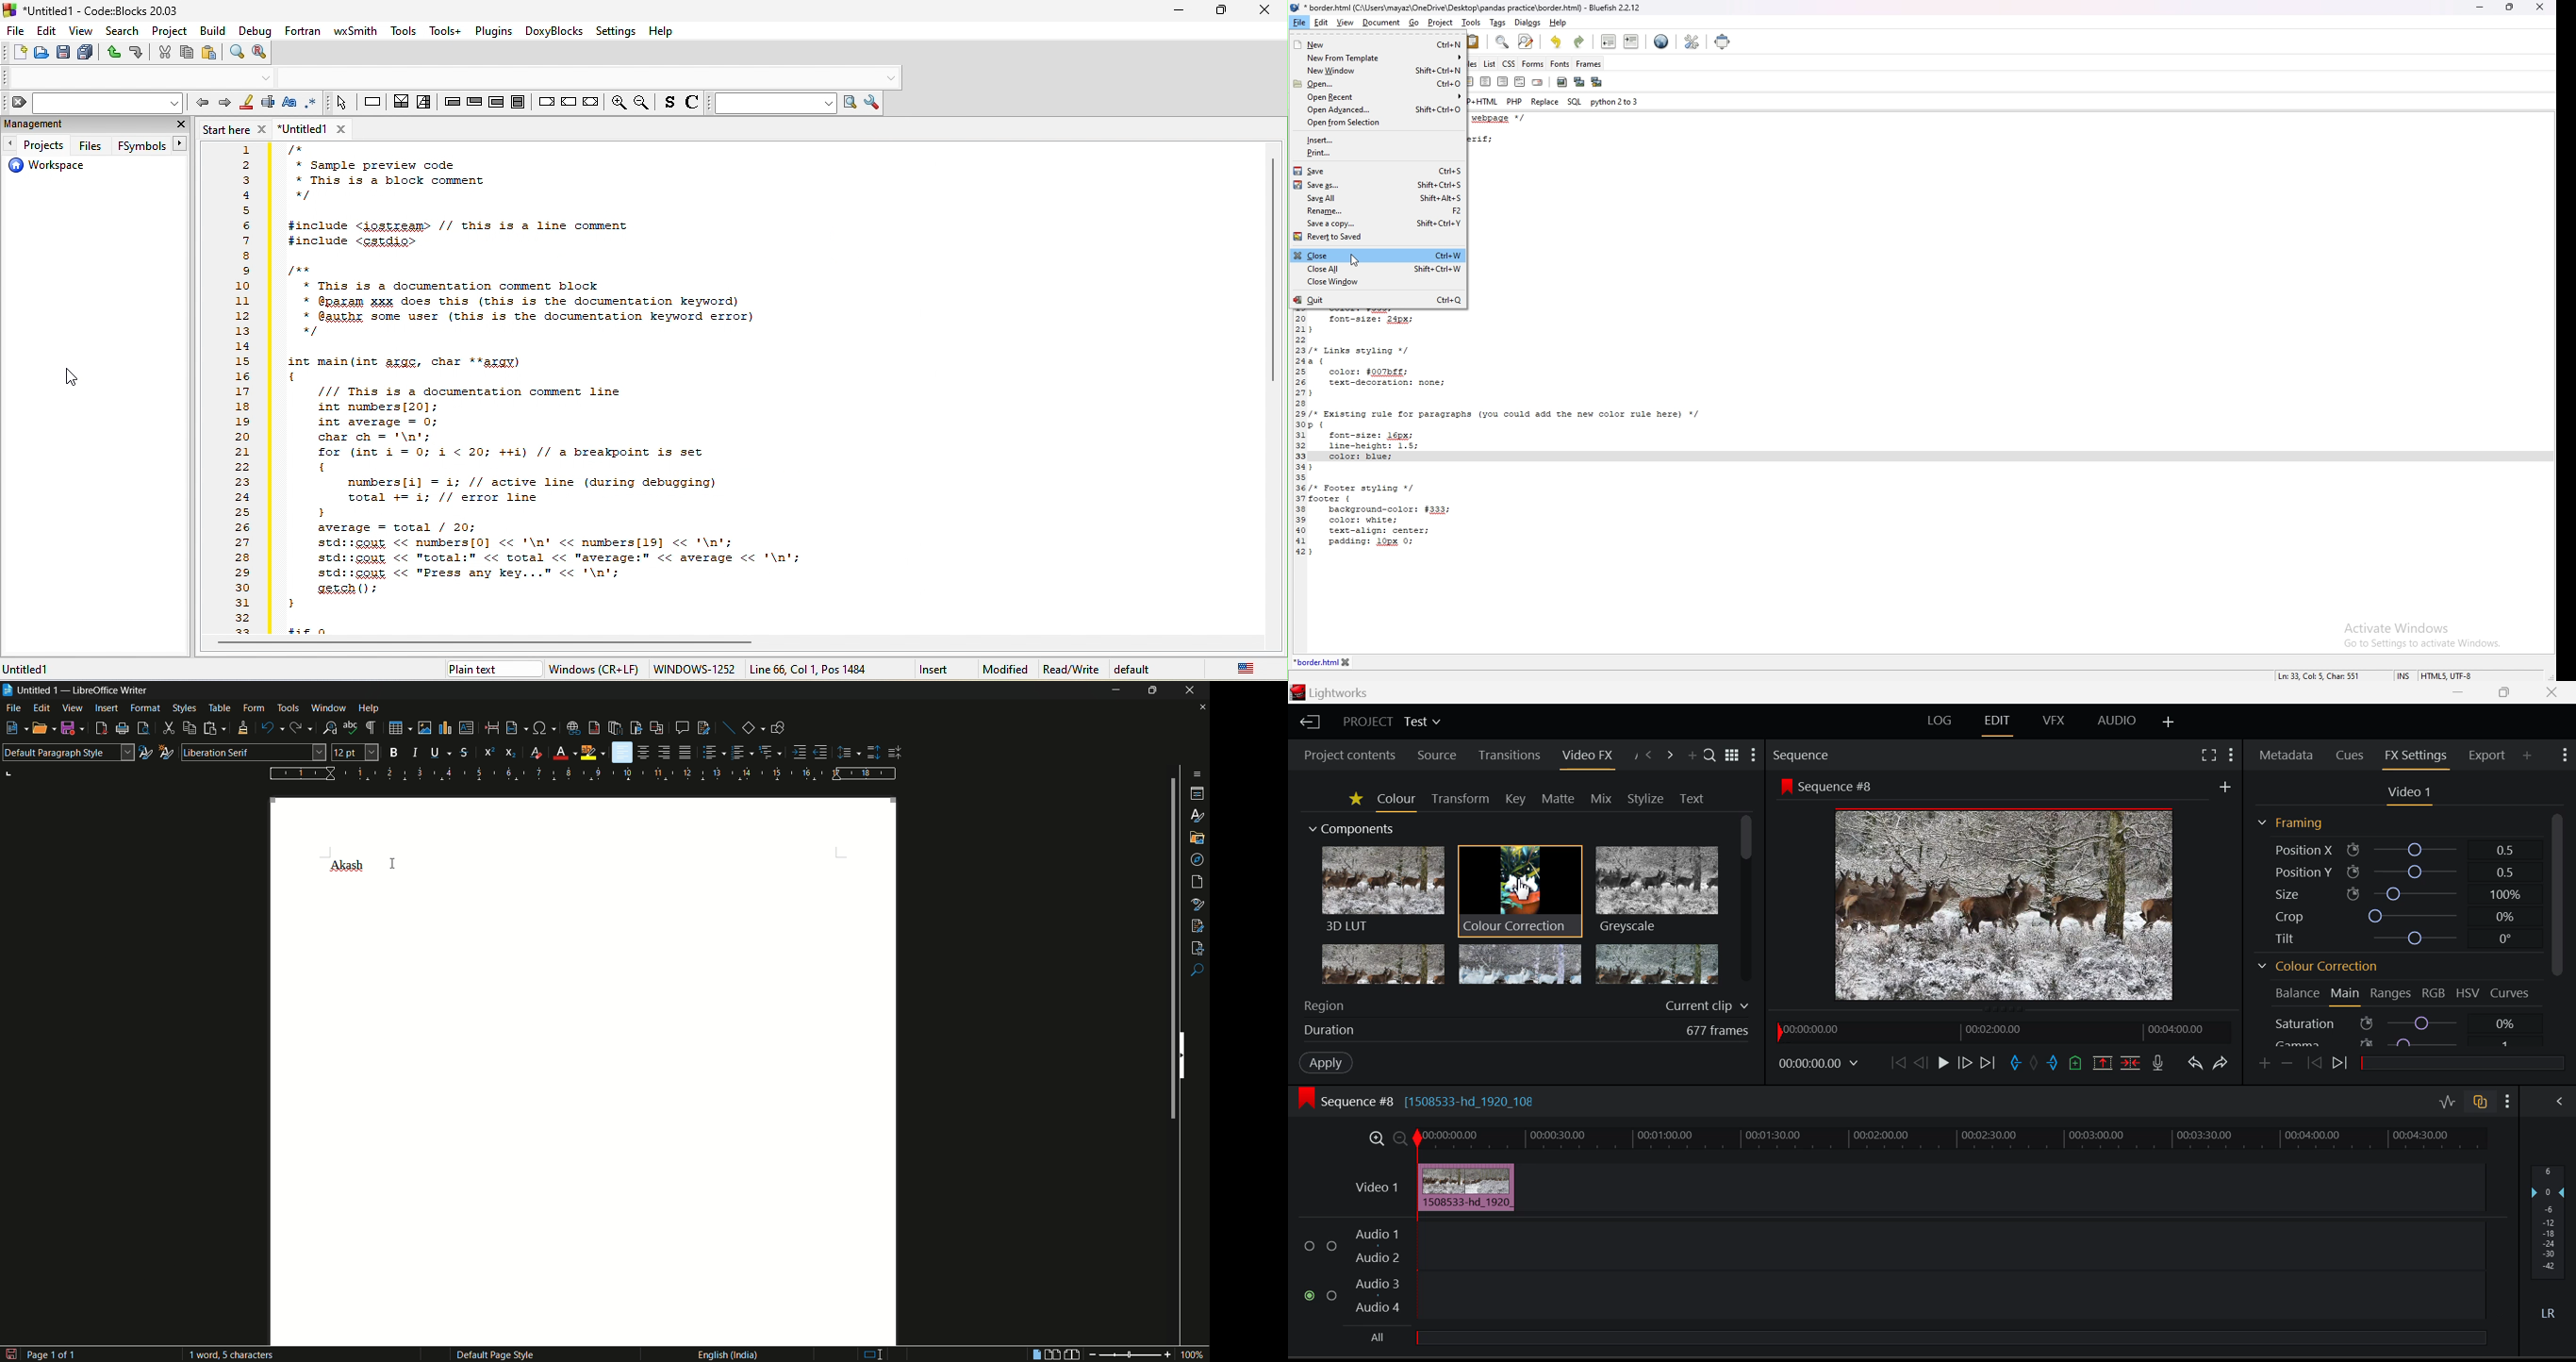 This screenshot has width=2576, height=1372. Describe the element at coordinates (875, 103) in the screenshot. I see `show option window` at that location.